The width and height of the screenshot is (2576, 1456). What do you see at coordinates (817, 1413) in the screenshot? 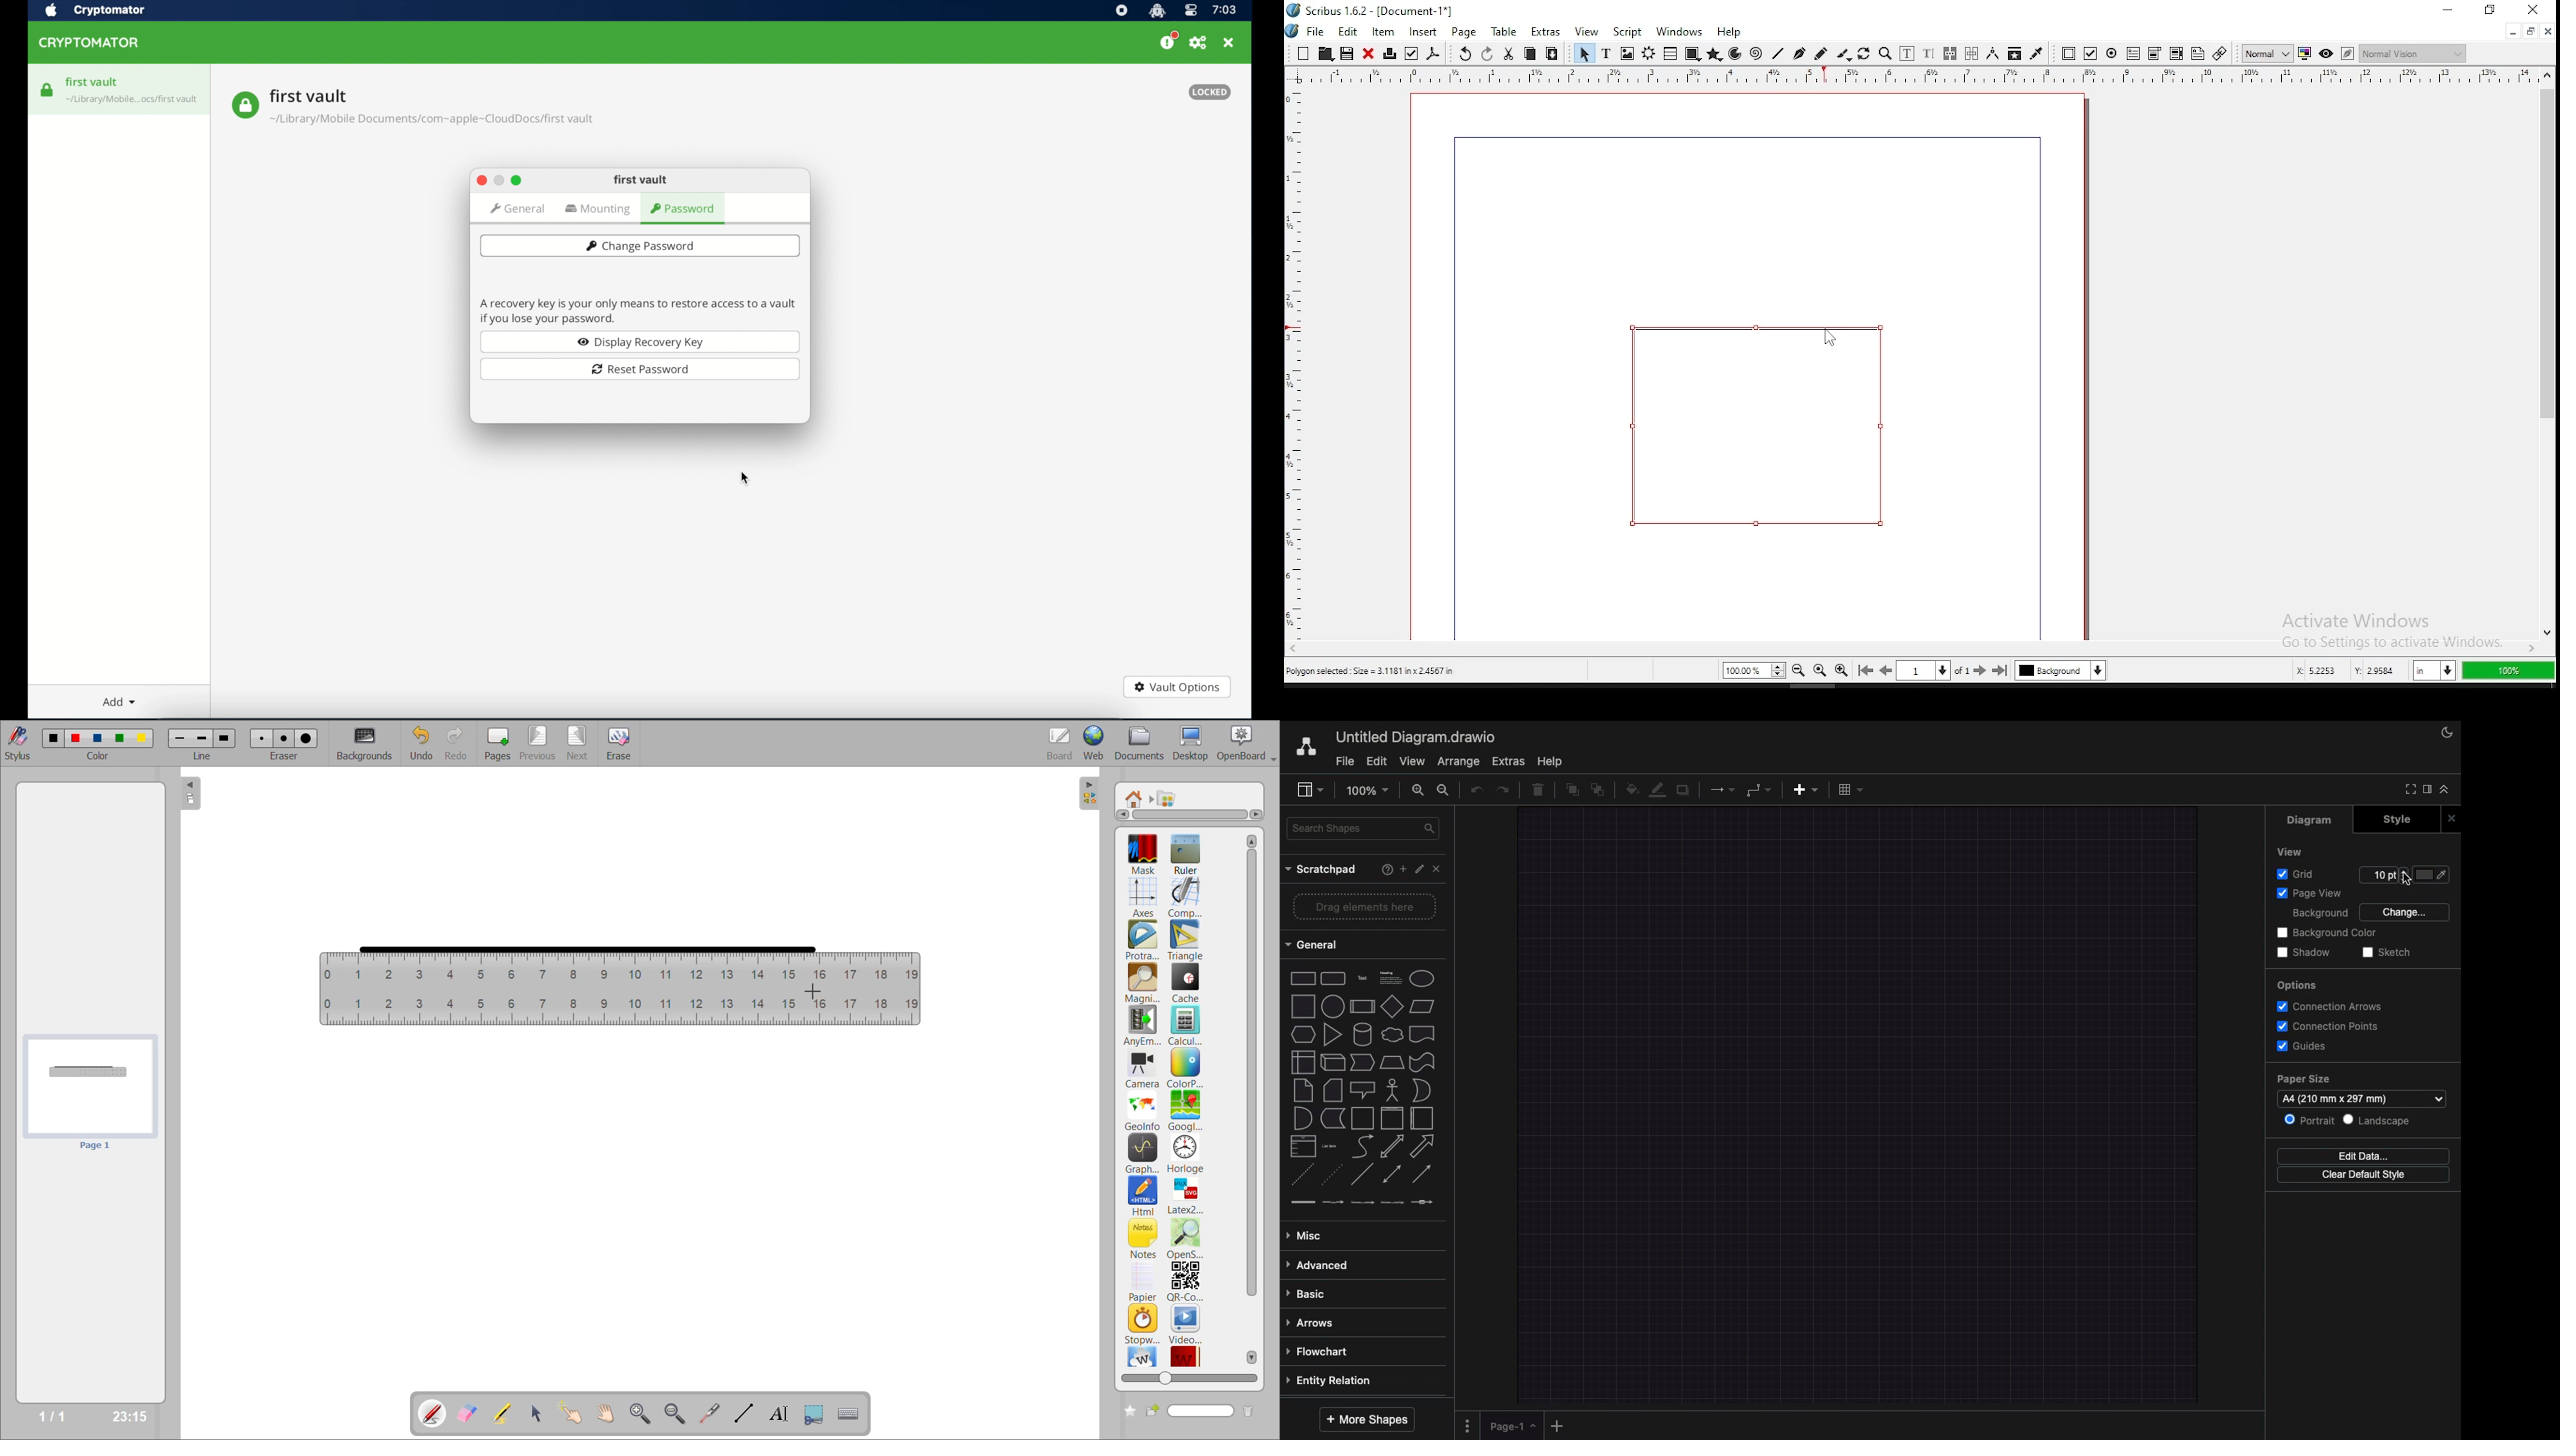
I see `capture part of the screen` at bounding box center [817, 1413].